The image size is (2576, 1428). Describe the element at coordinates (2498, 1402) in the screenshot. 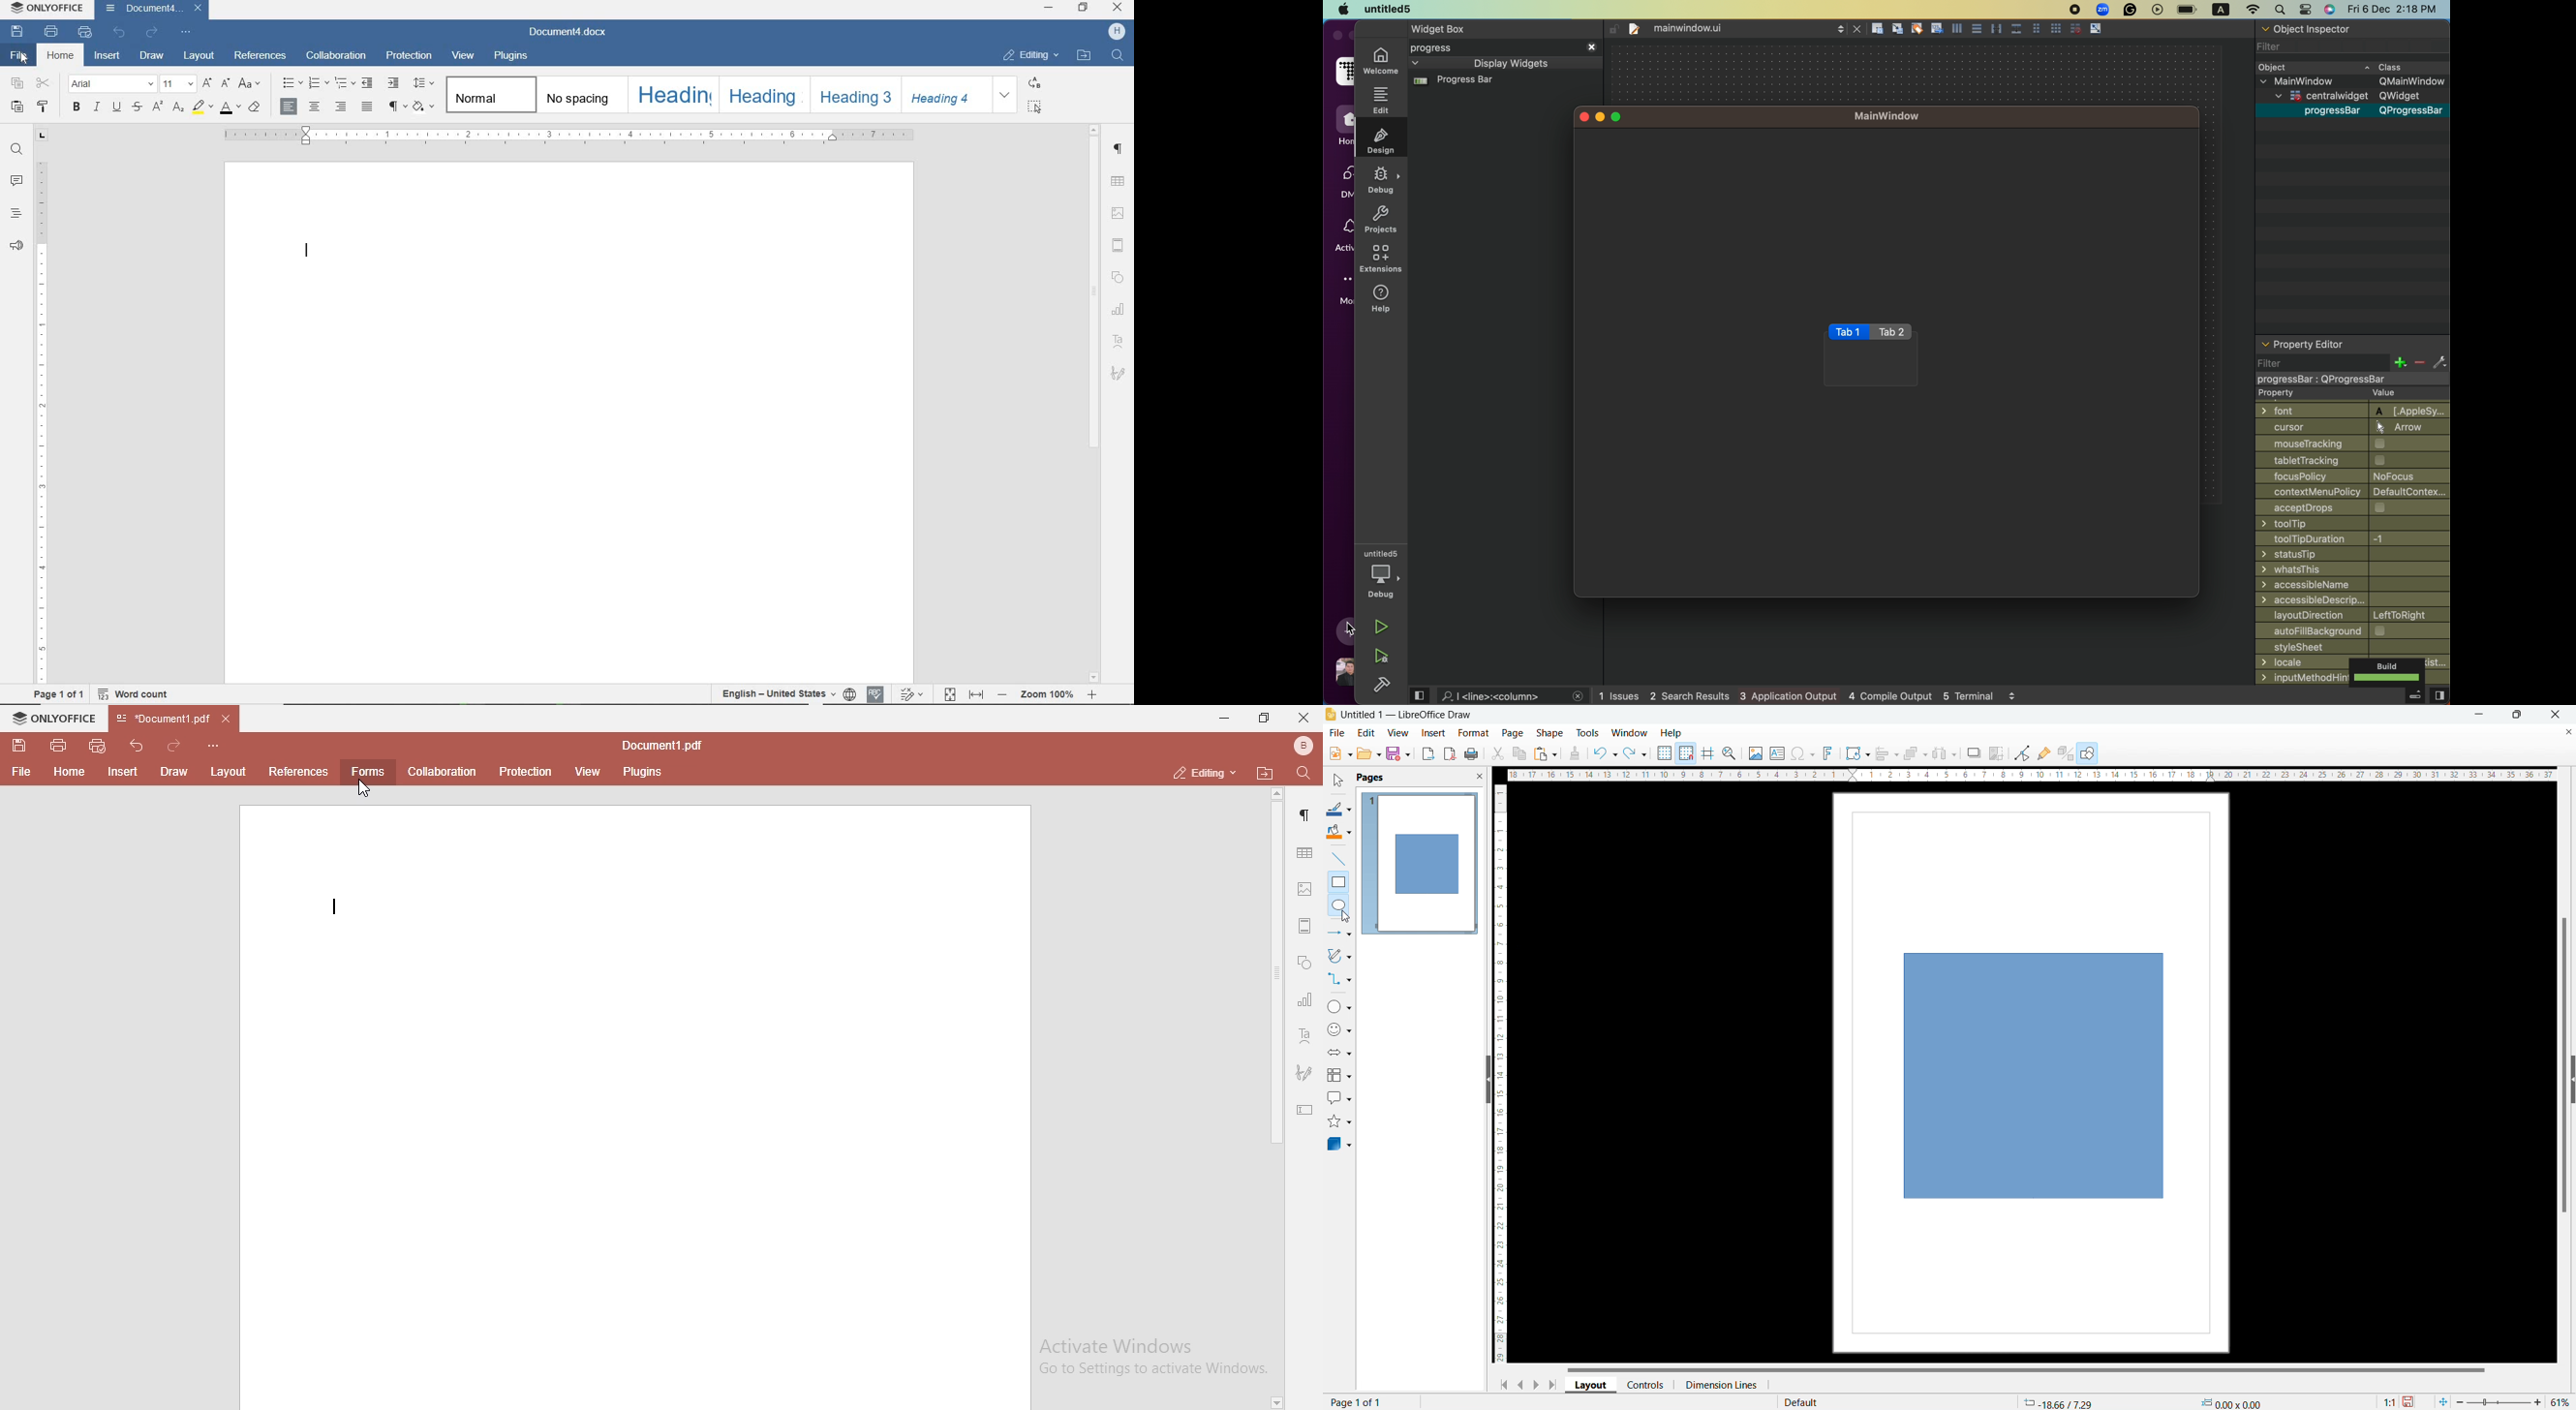

I see `slider` at that location.